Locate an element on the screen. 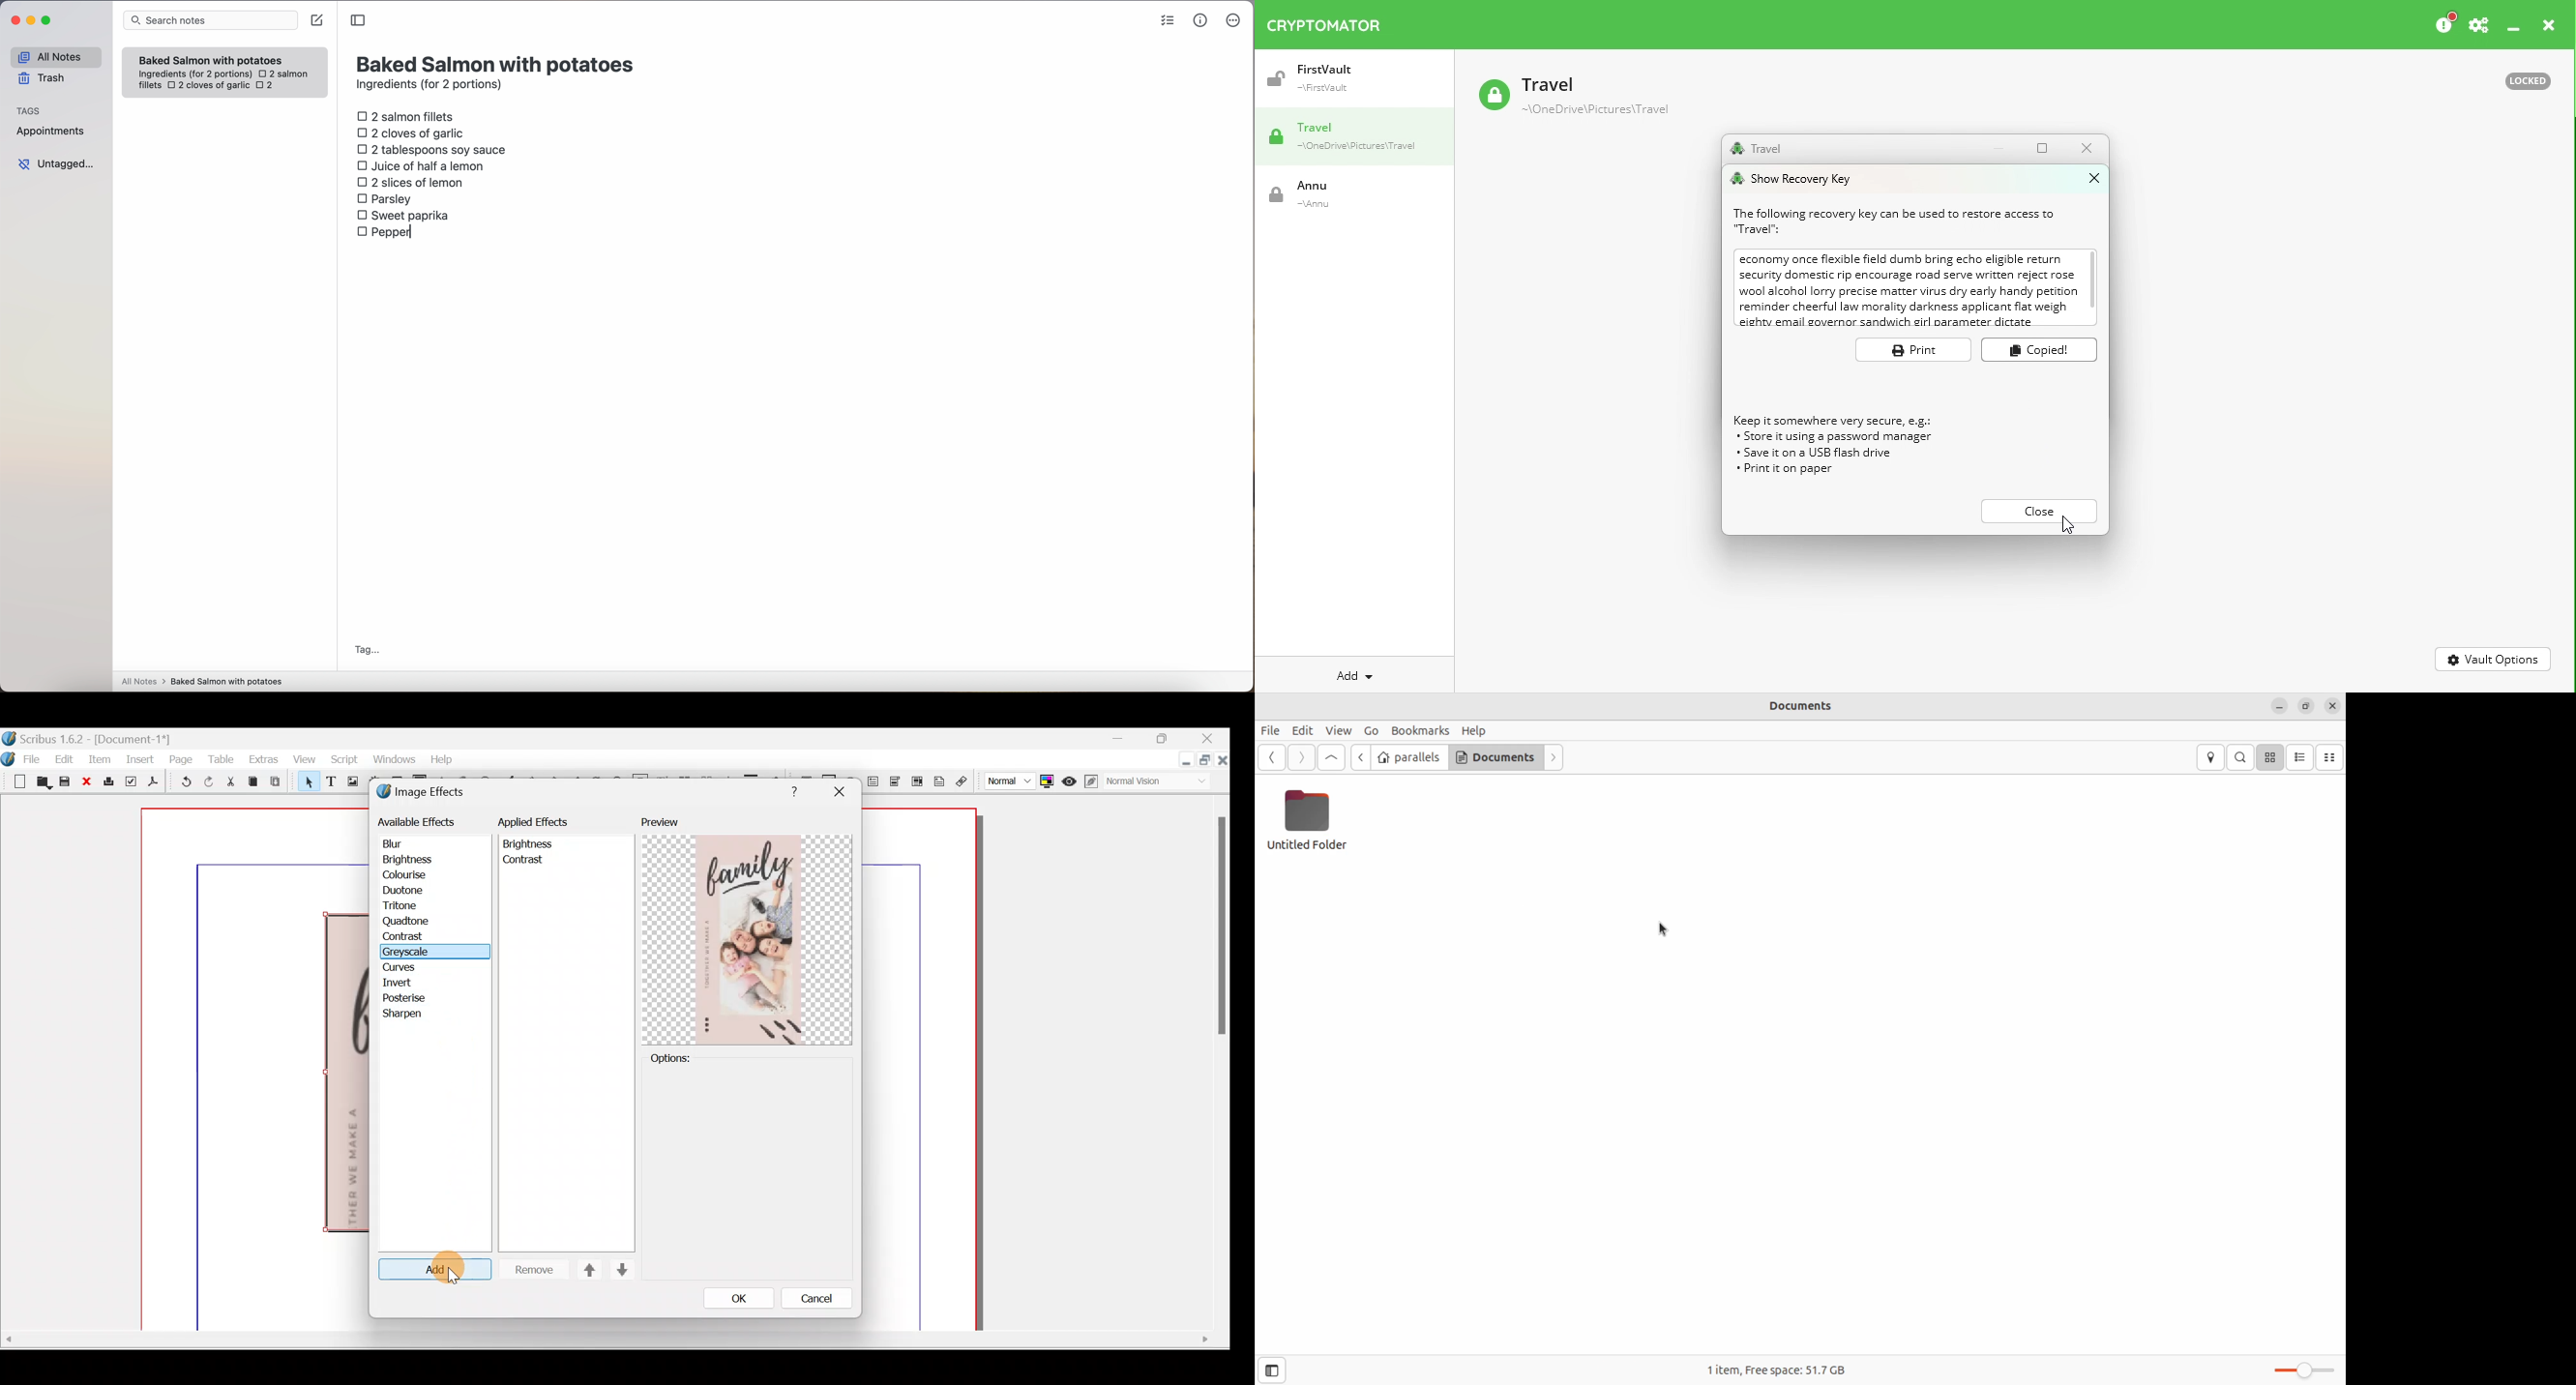  Cursor is located at coordinates (1667, 930).